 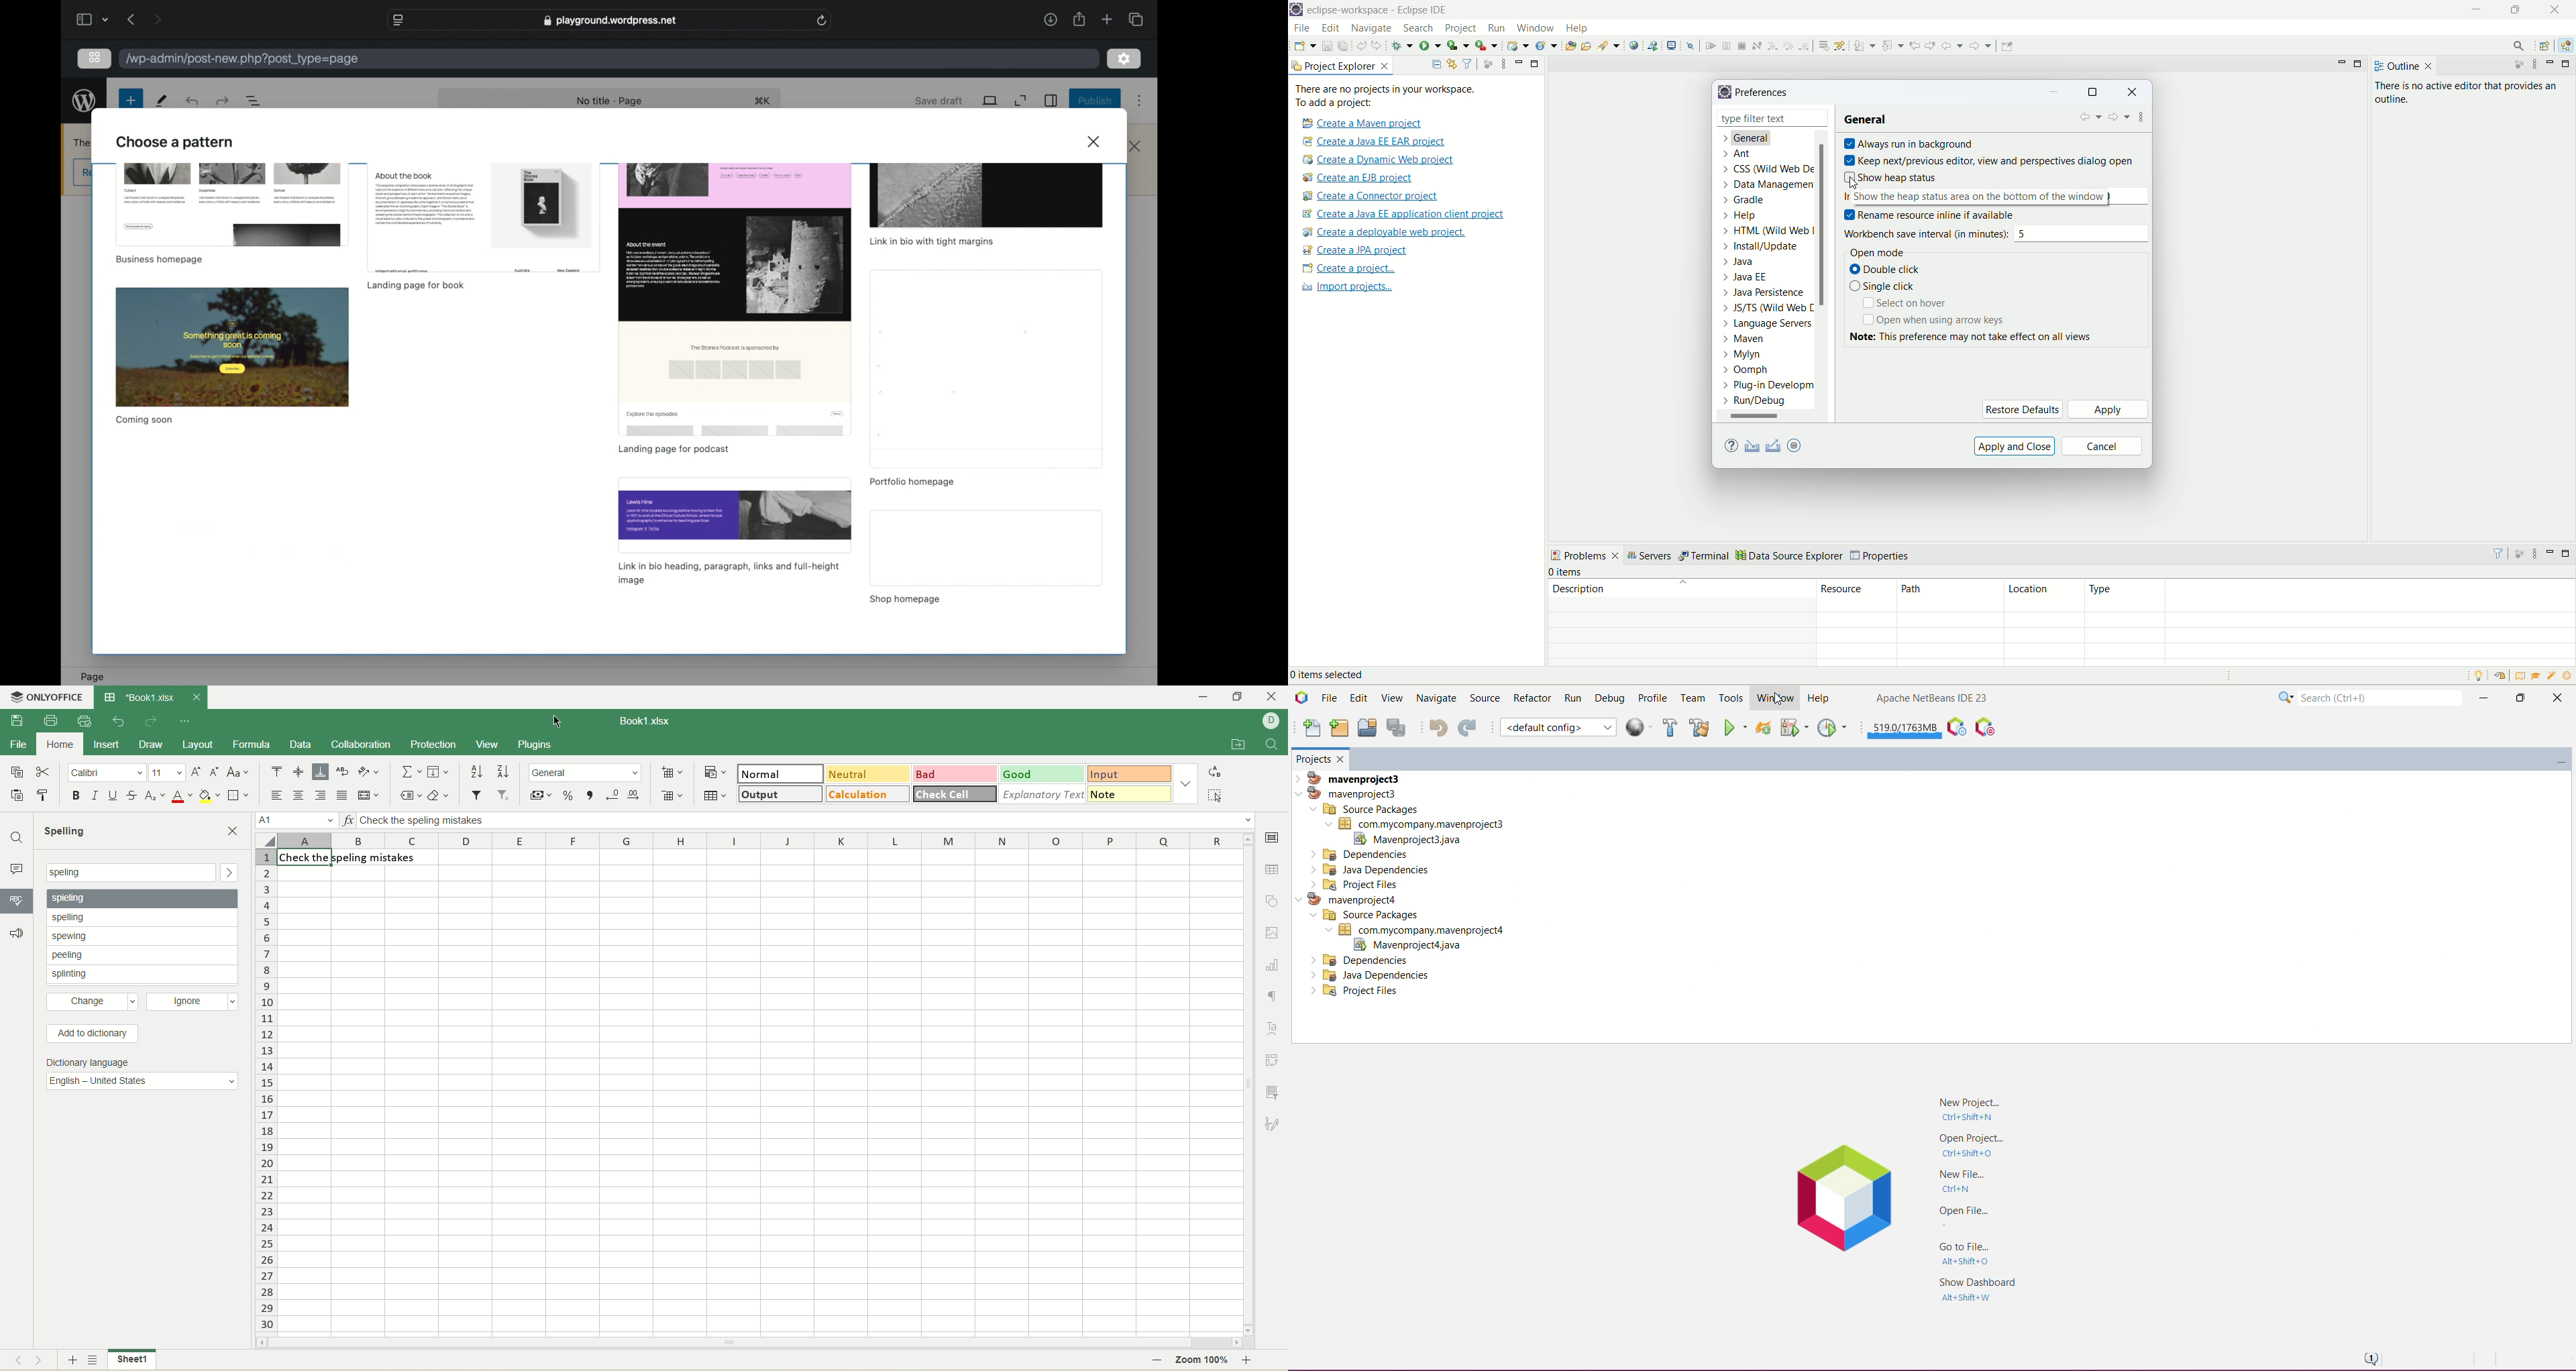 I want to click on spell checking, so click(x=17, y=901).